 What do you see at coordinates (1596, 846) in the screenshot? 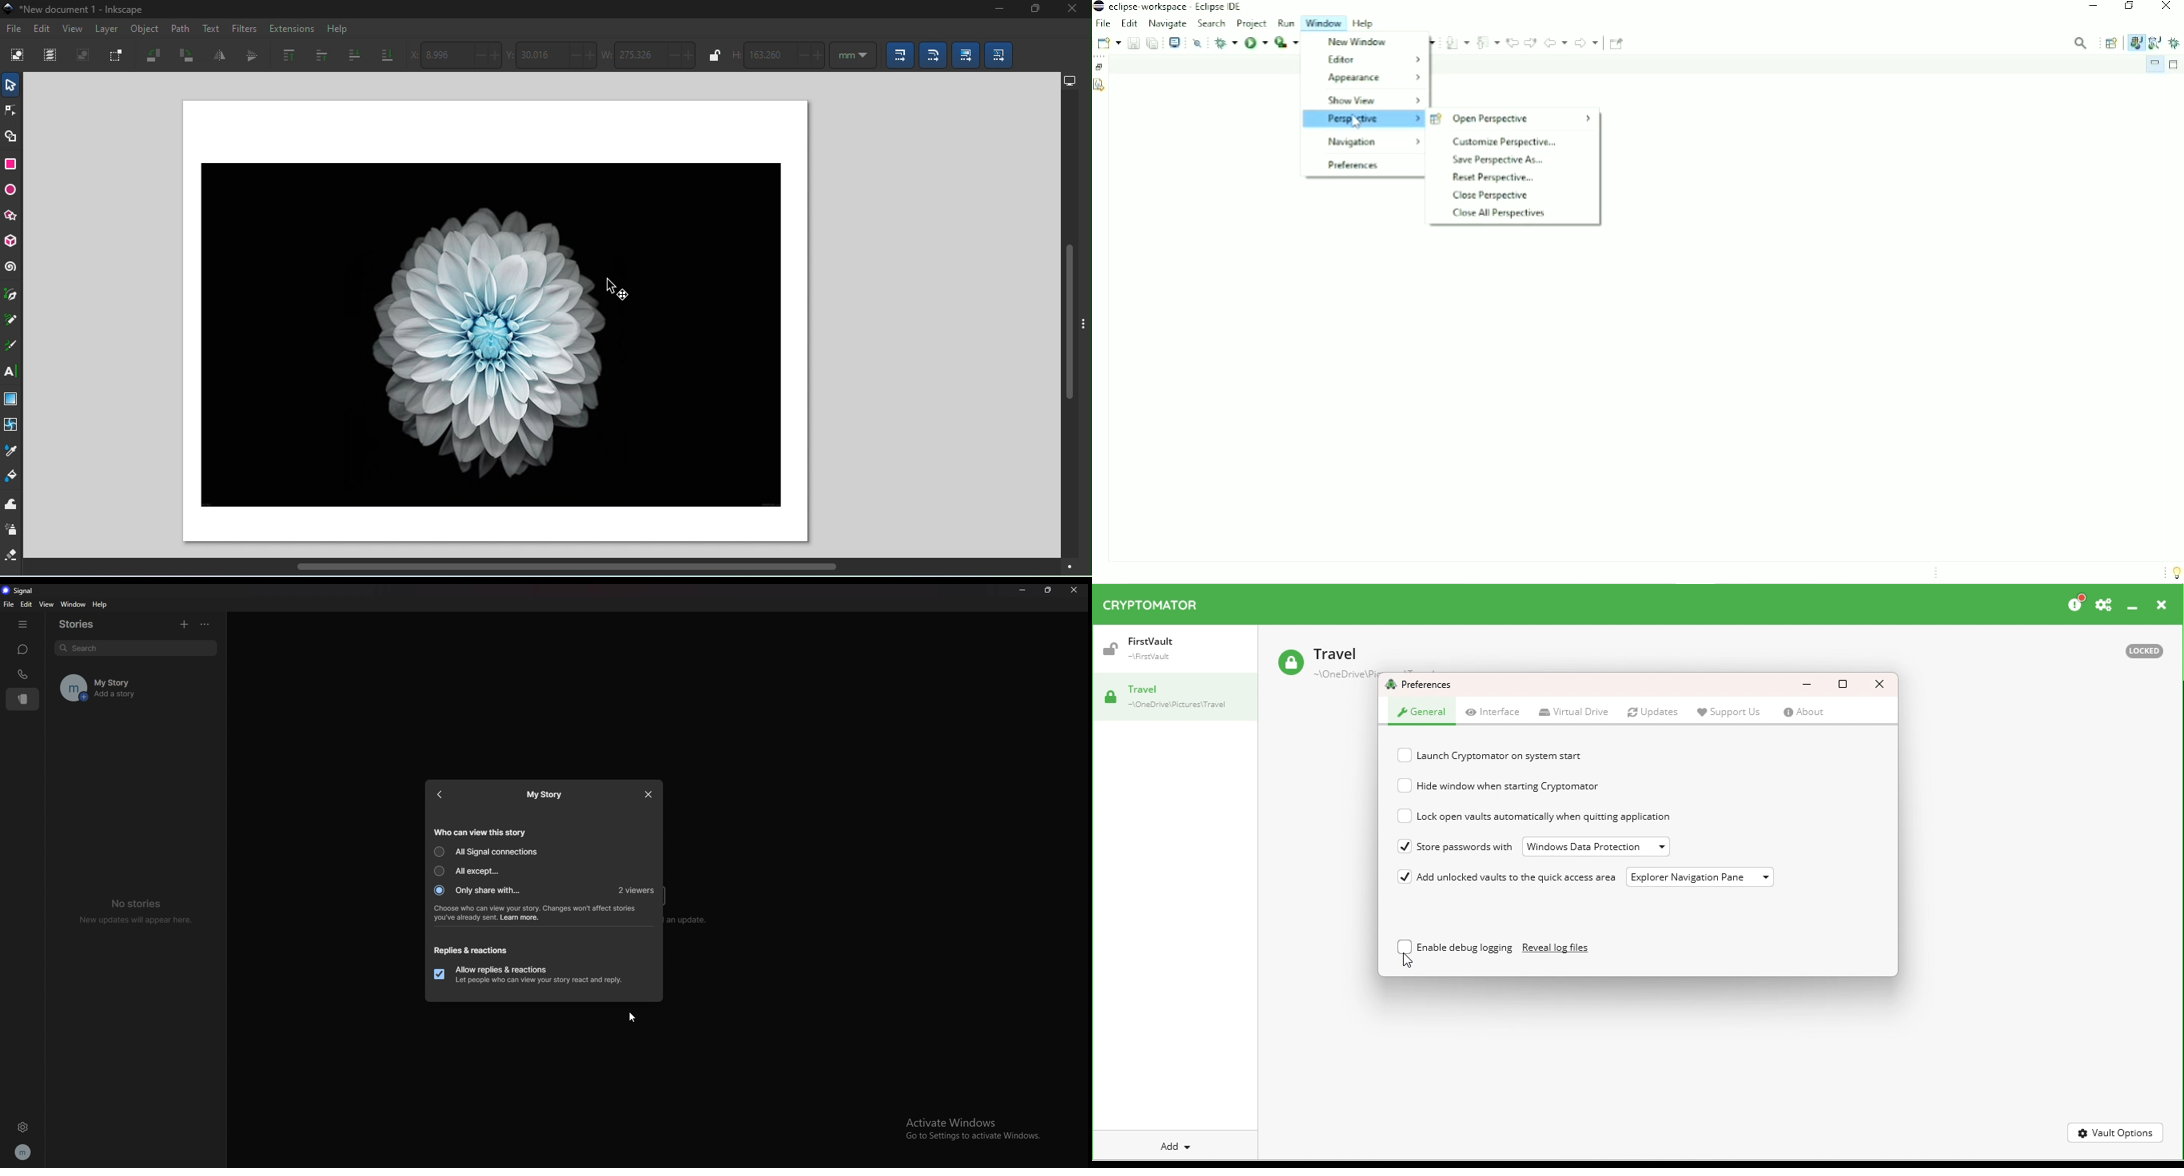
I see `Drop down menu` at bounding box center [1596, 846].